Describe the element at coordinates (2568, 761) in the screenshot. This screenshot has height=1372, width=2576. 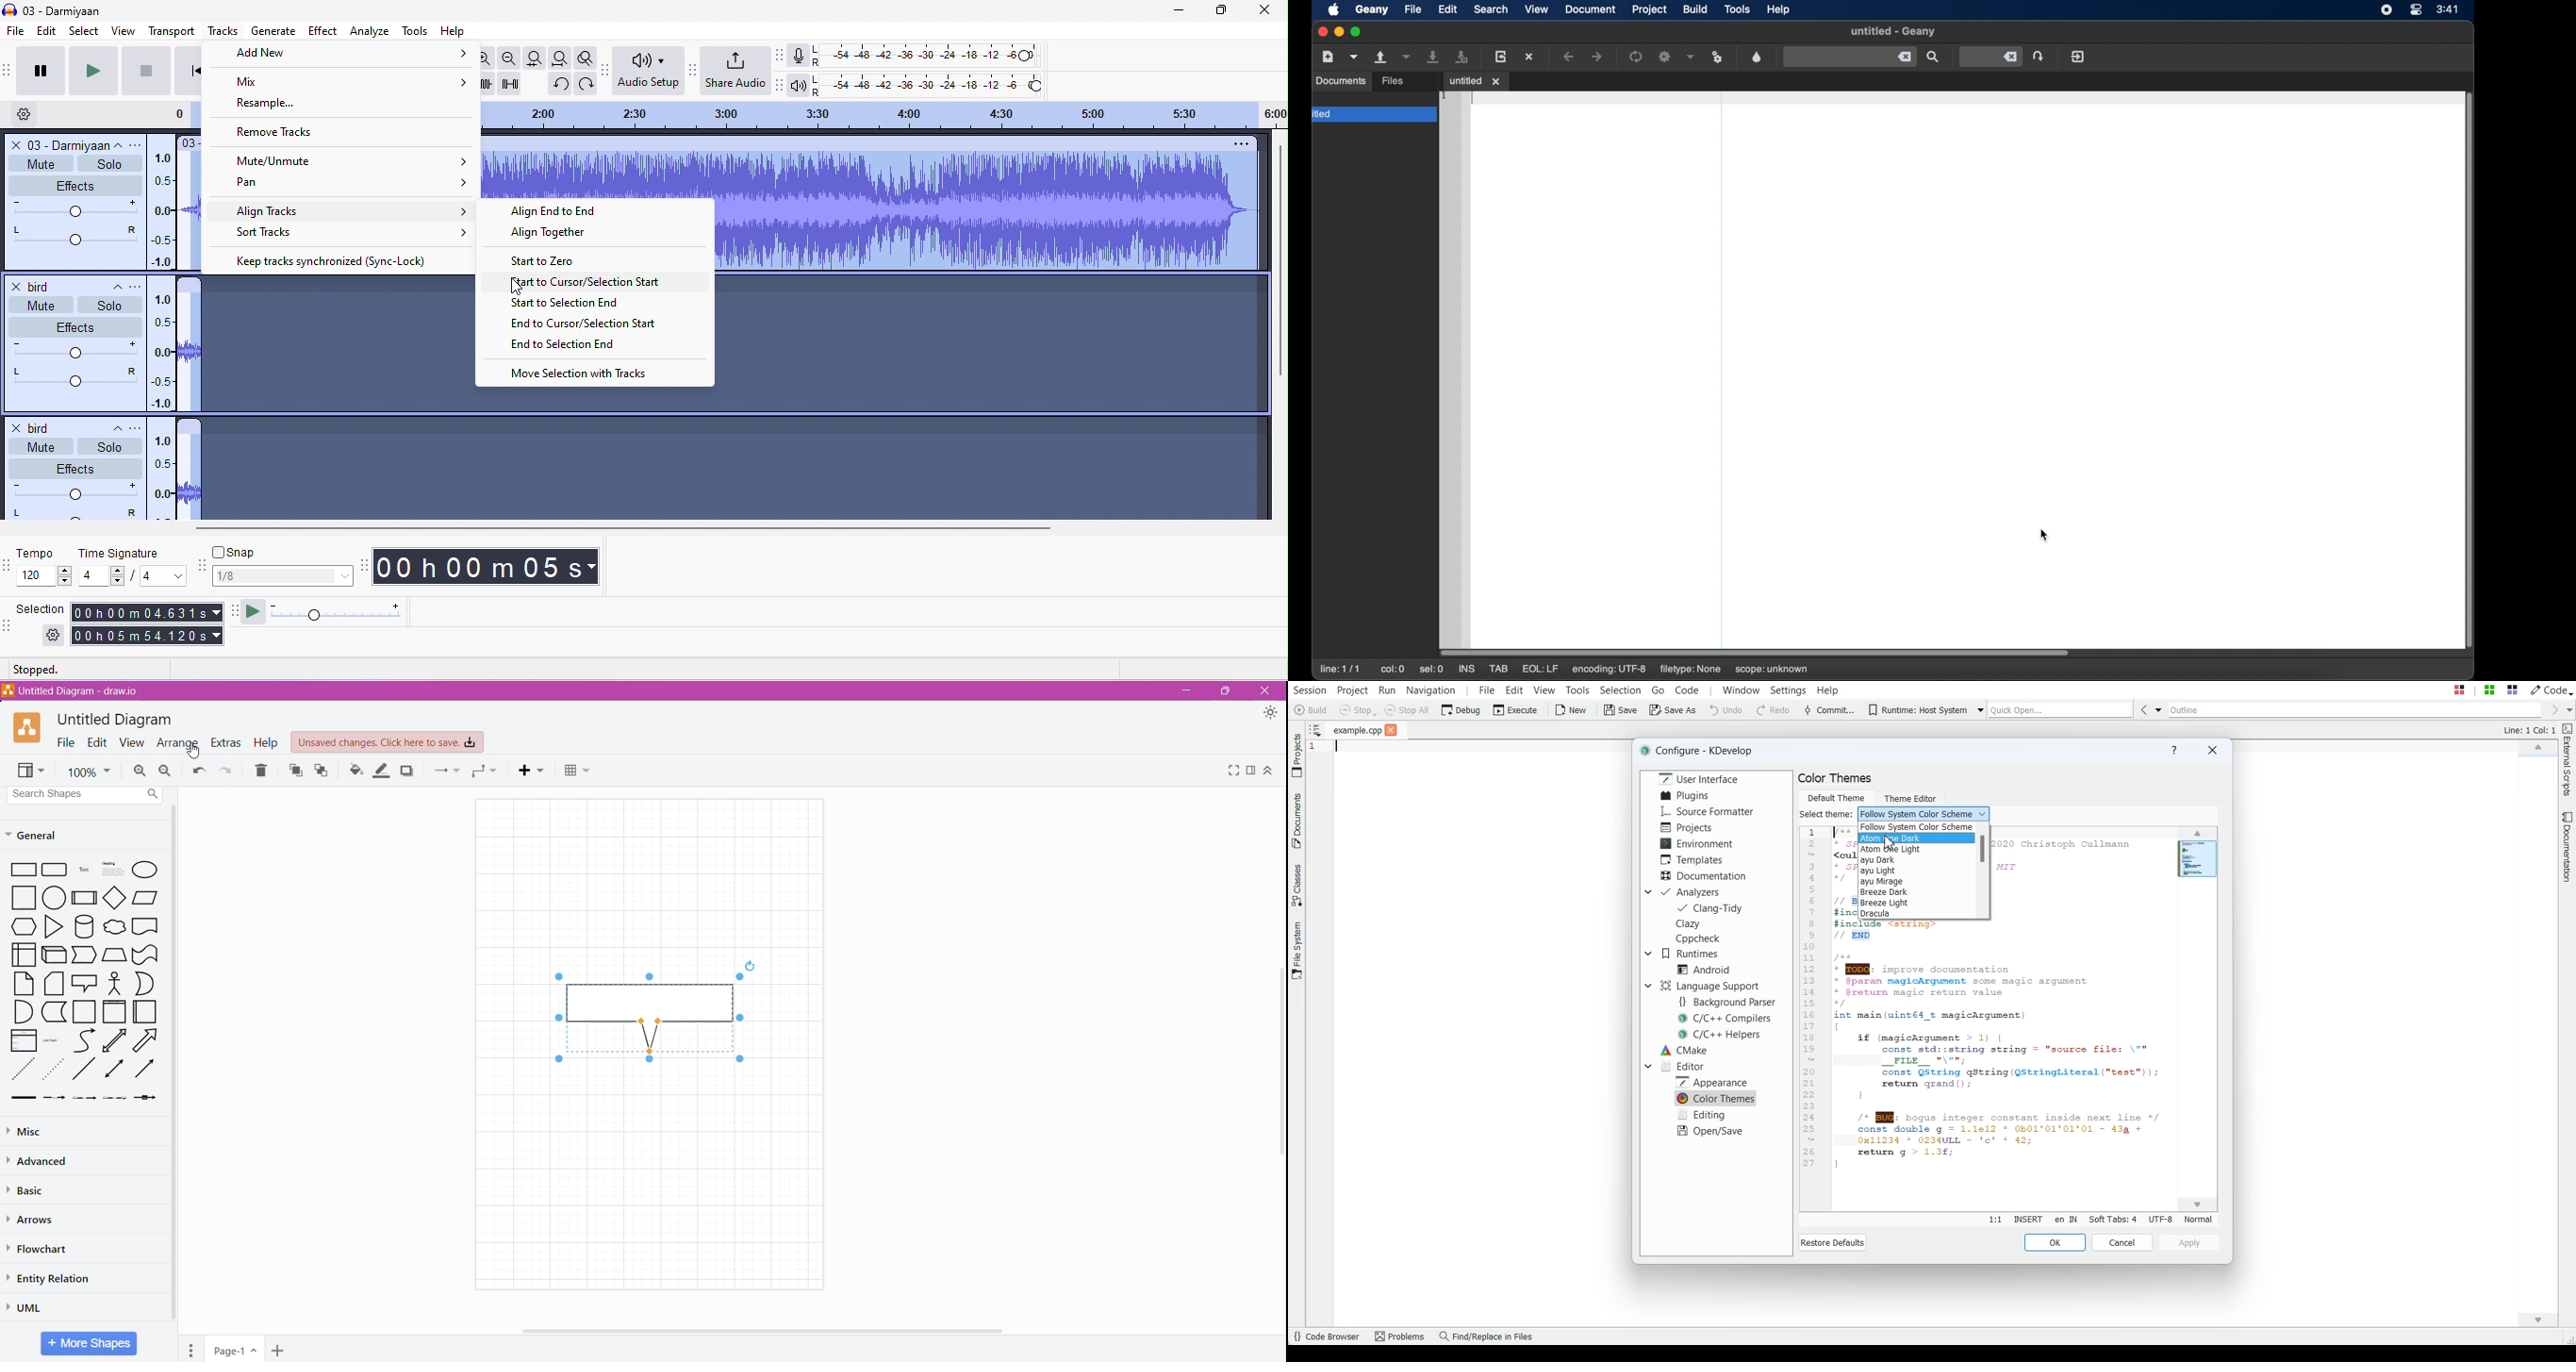
I see `External Script` at that location.